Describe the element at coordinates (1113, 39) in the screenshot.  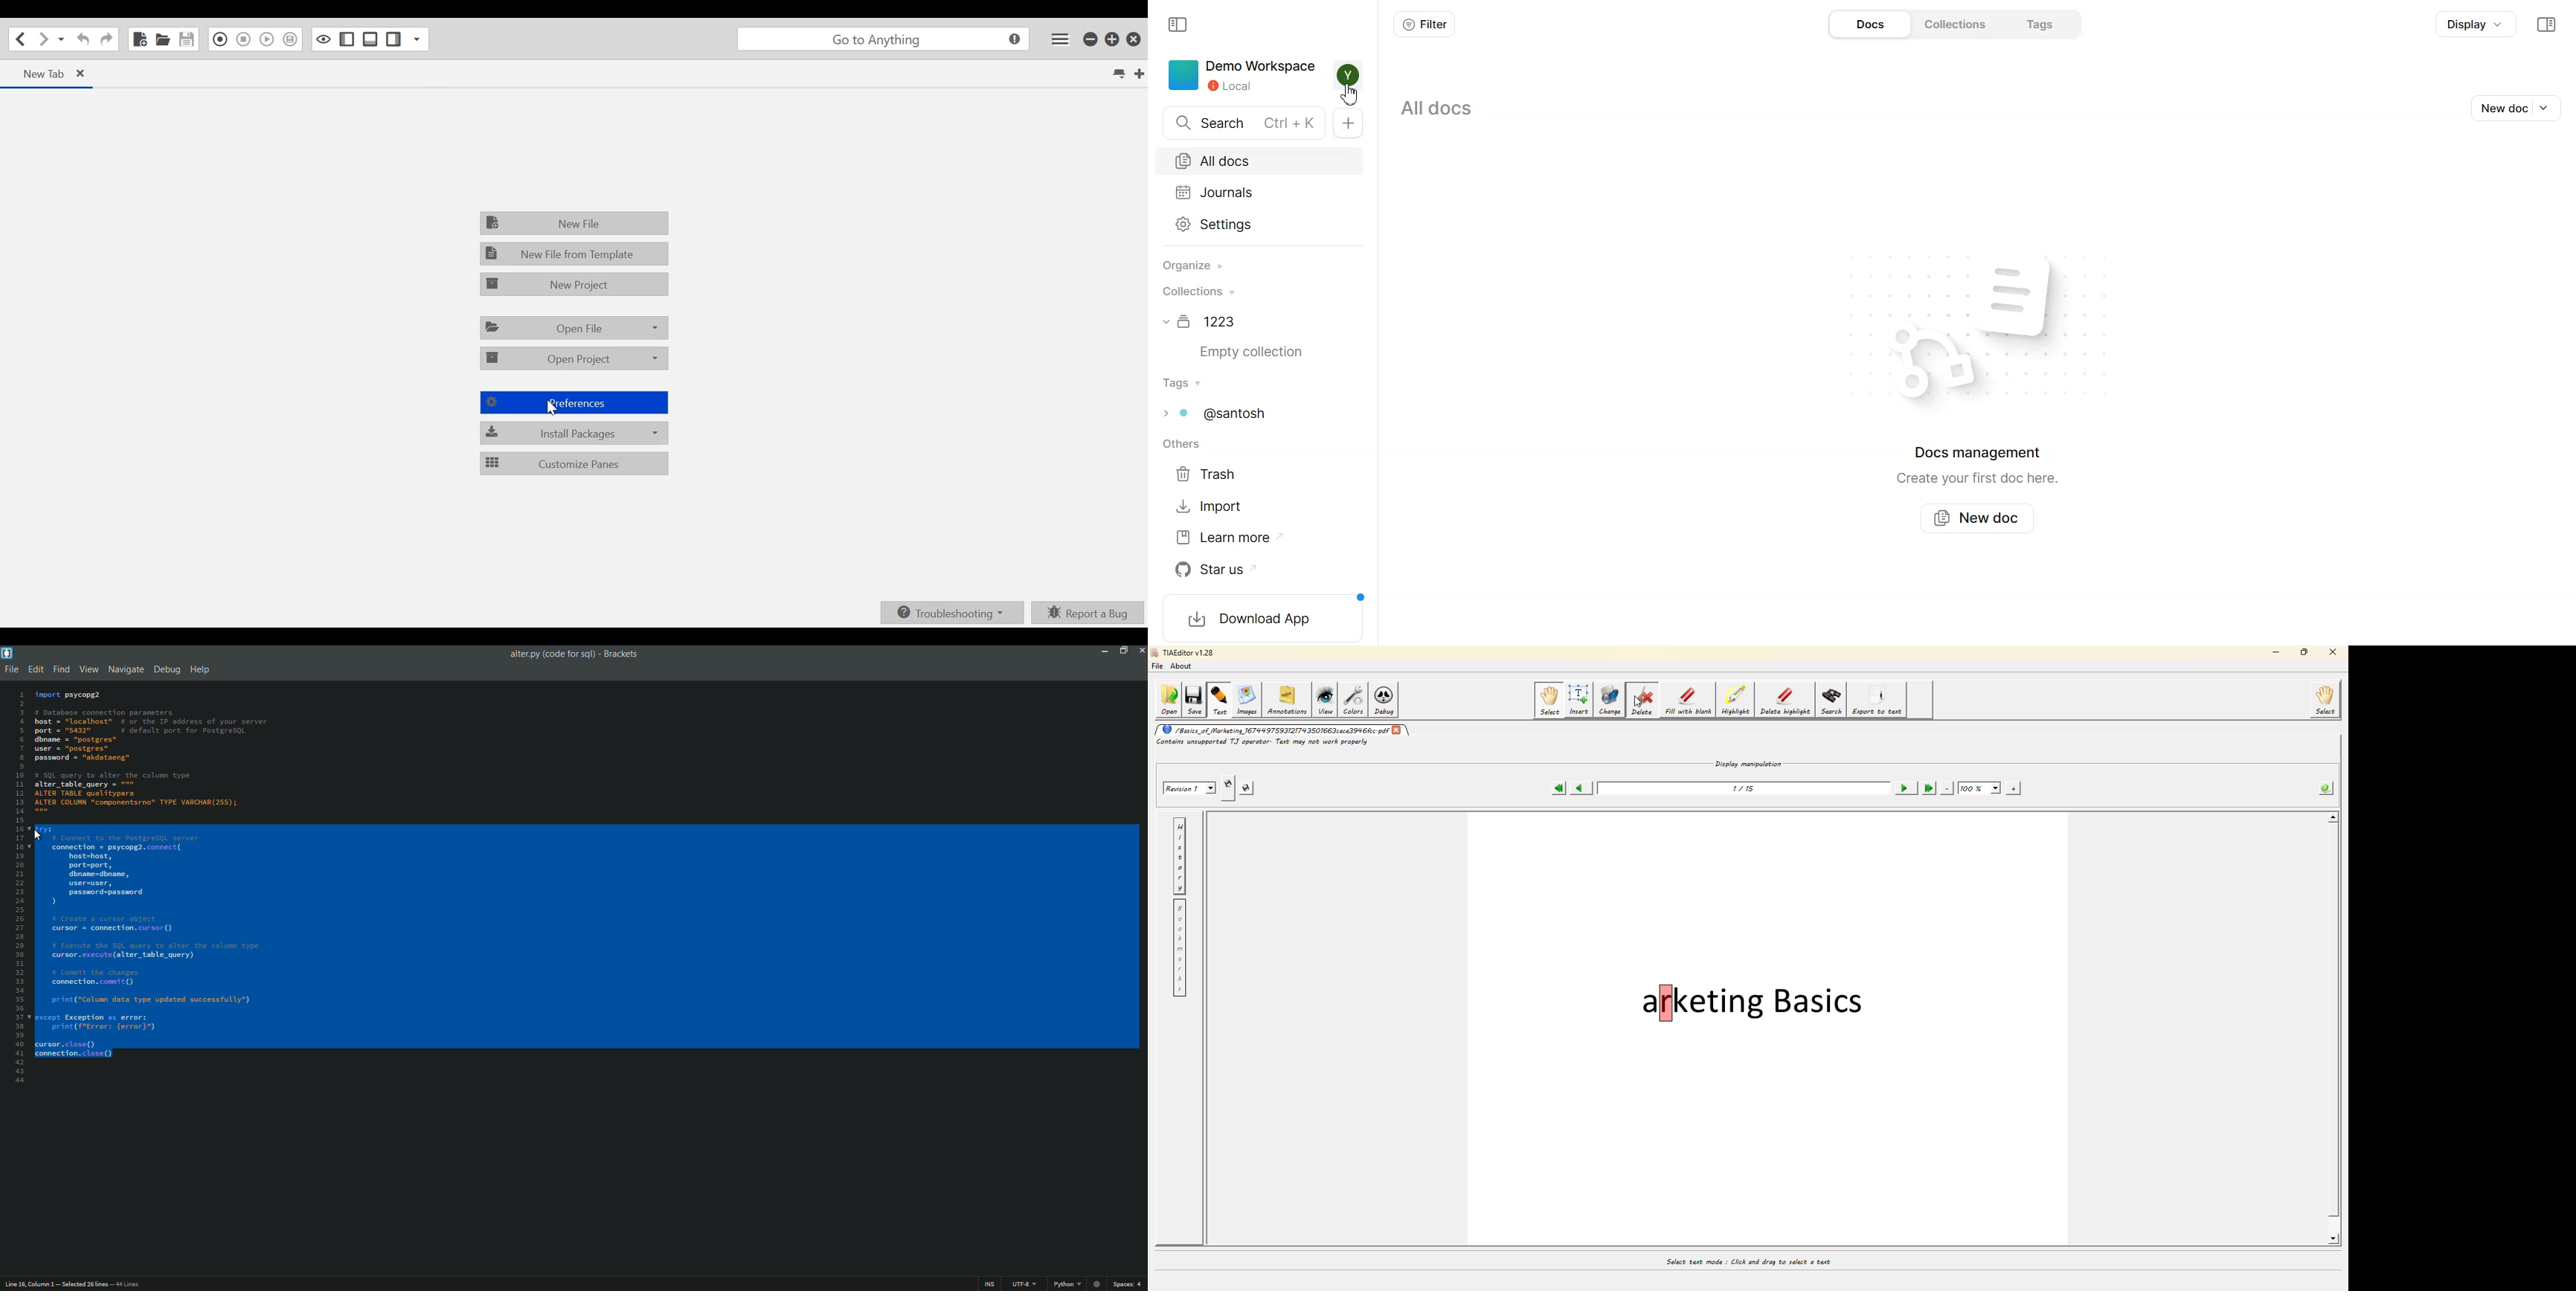
I see `Restore` at that location.